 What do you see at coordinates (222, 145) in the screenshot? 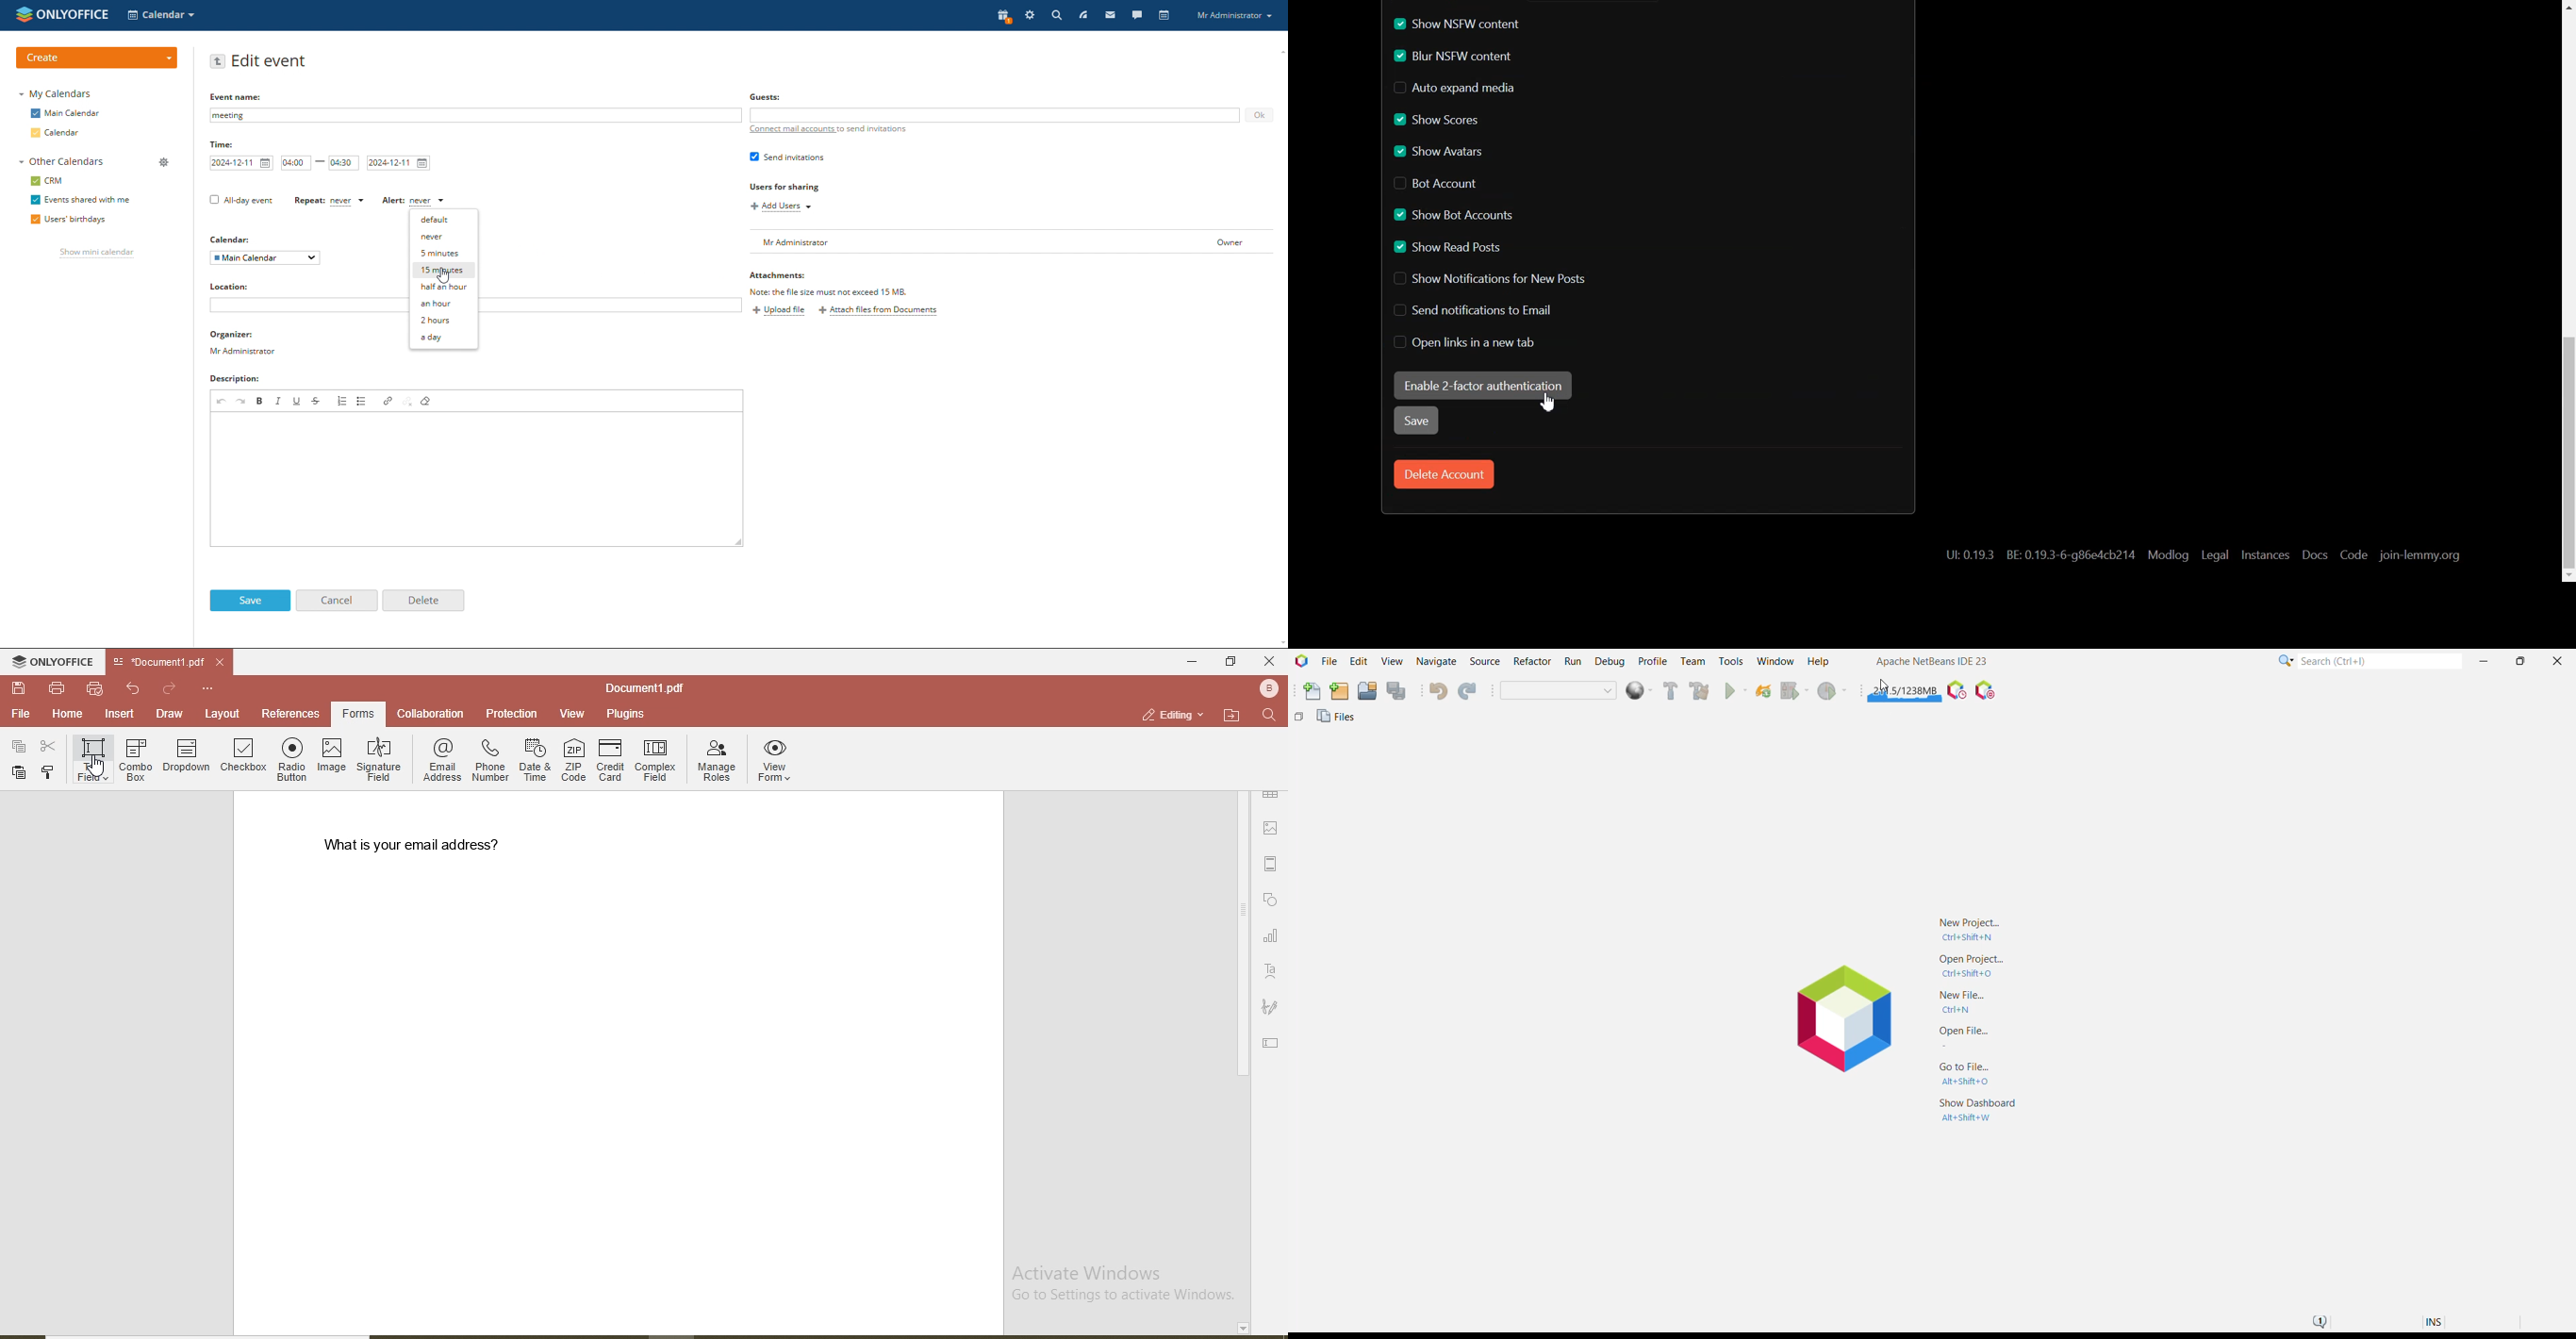
I see `Time:` at bounding box center [222, 145].